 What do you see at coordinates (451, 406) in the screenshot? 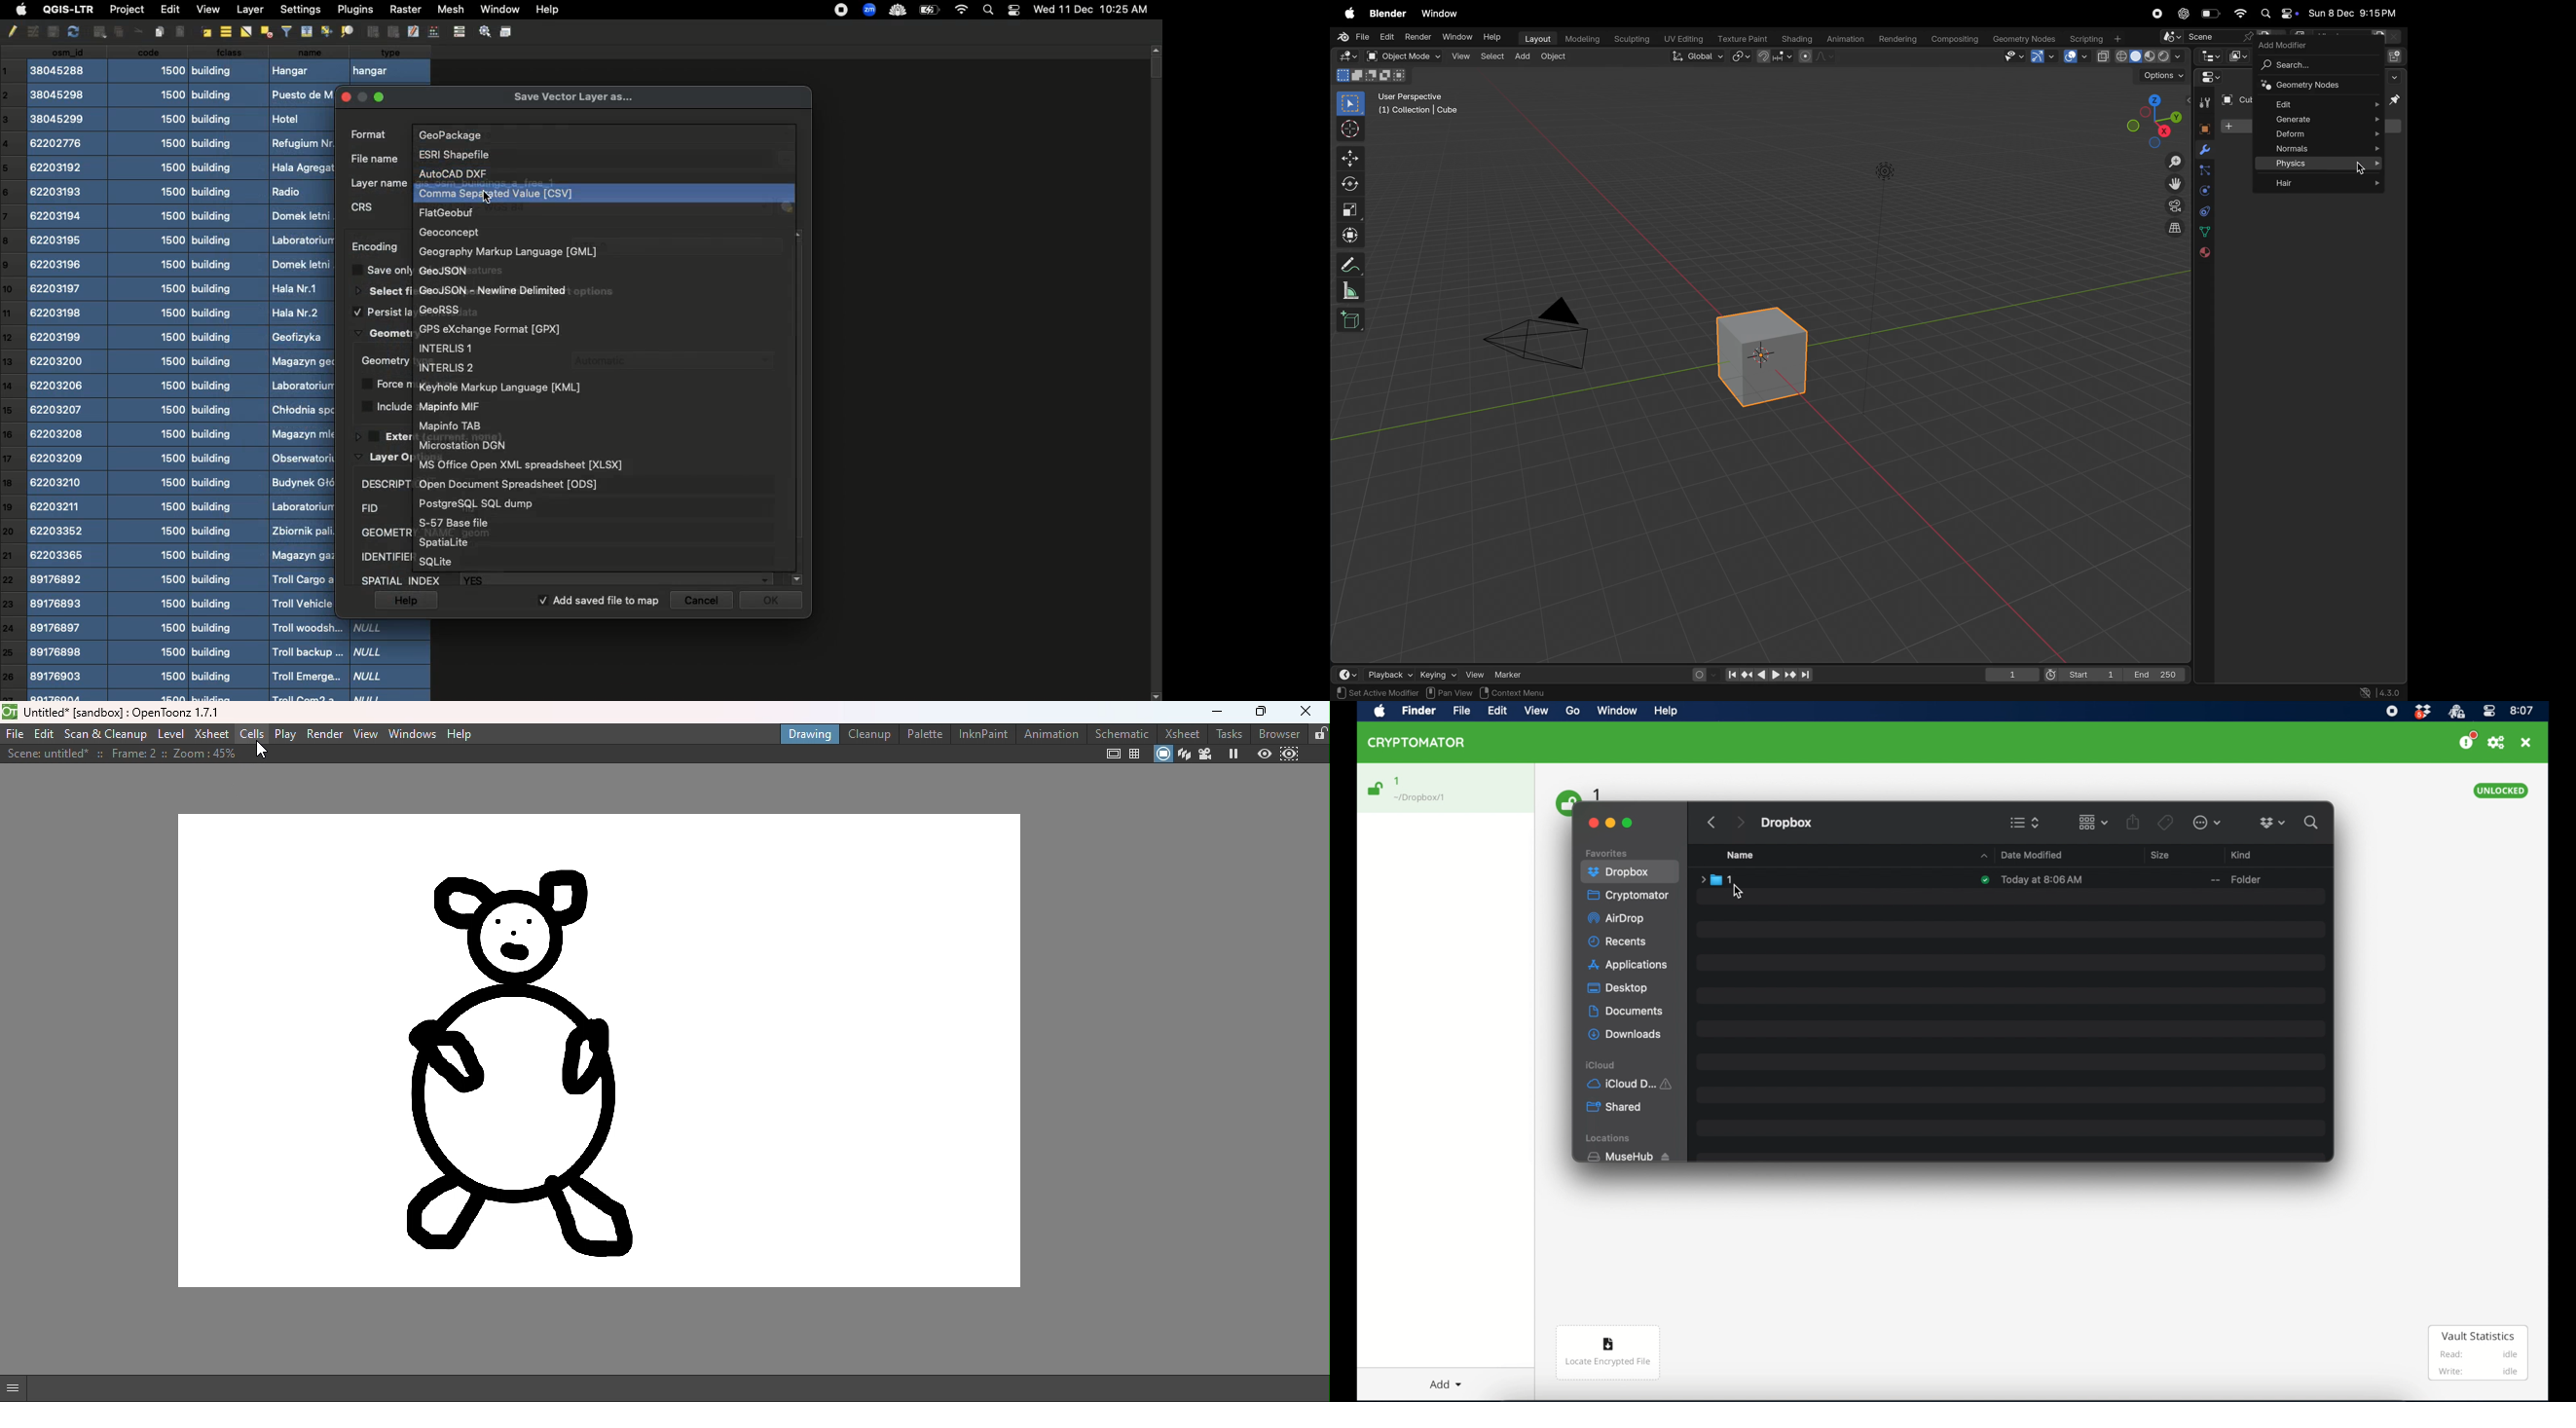
I see `Format` at bounding box center [451, 406].